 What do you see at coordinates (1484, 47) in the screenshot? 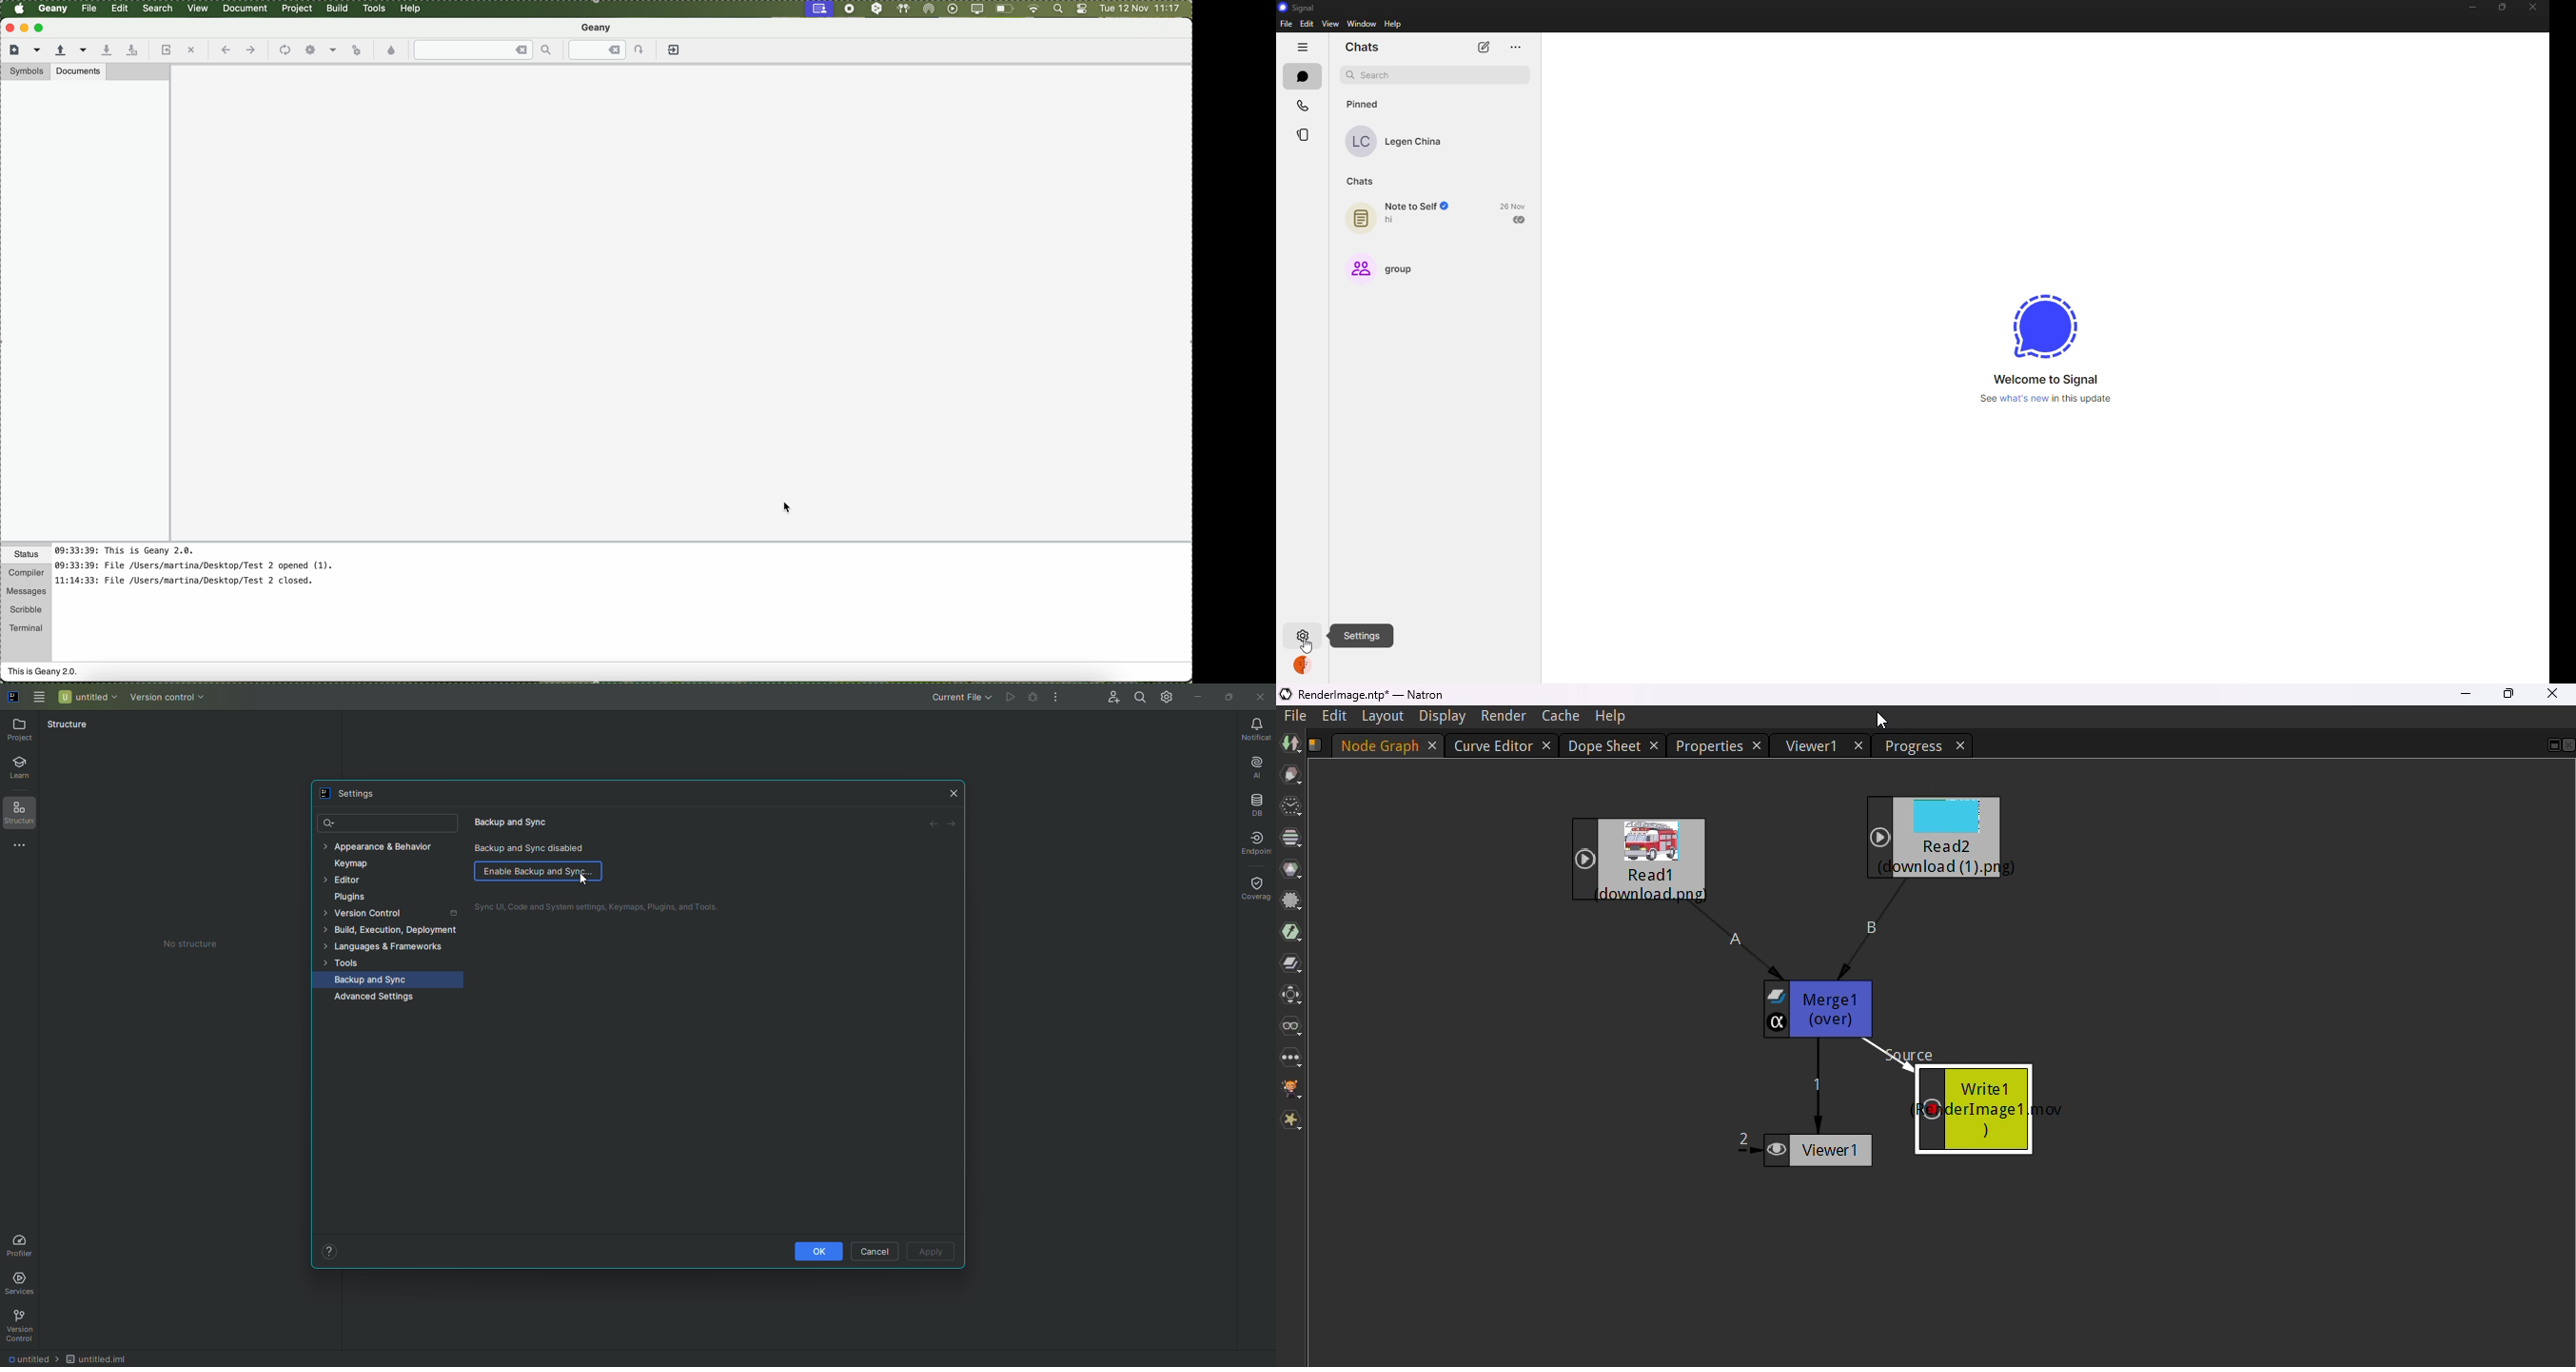
I see `new chat` at bounding box center [1484, 47].